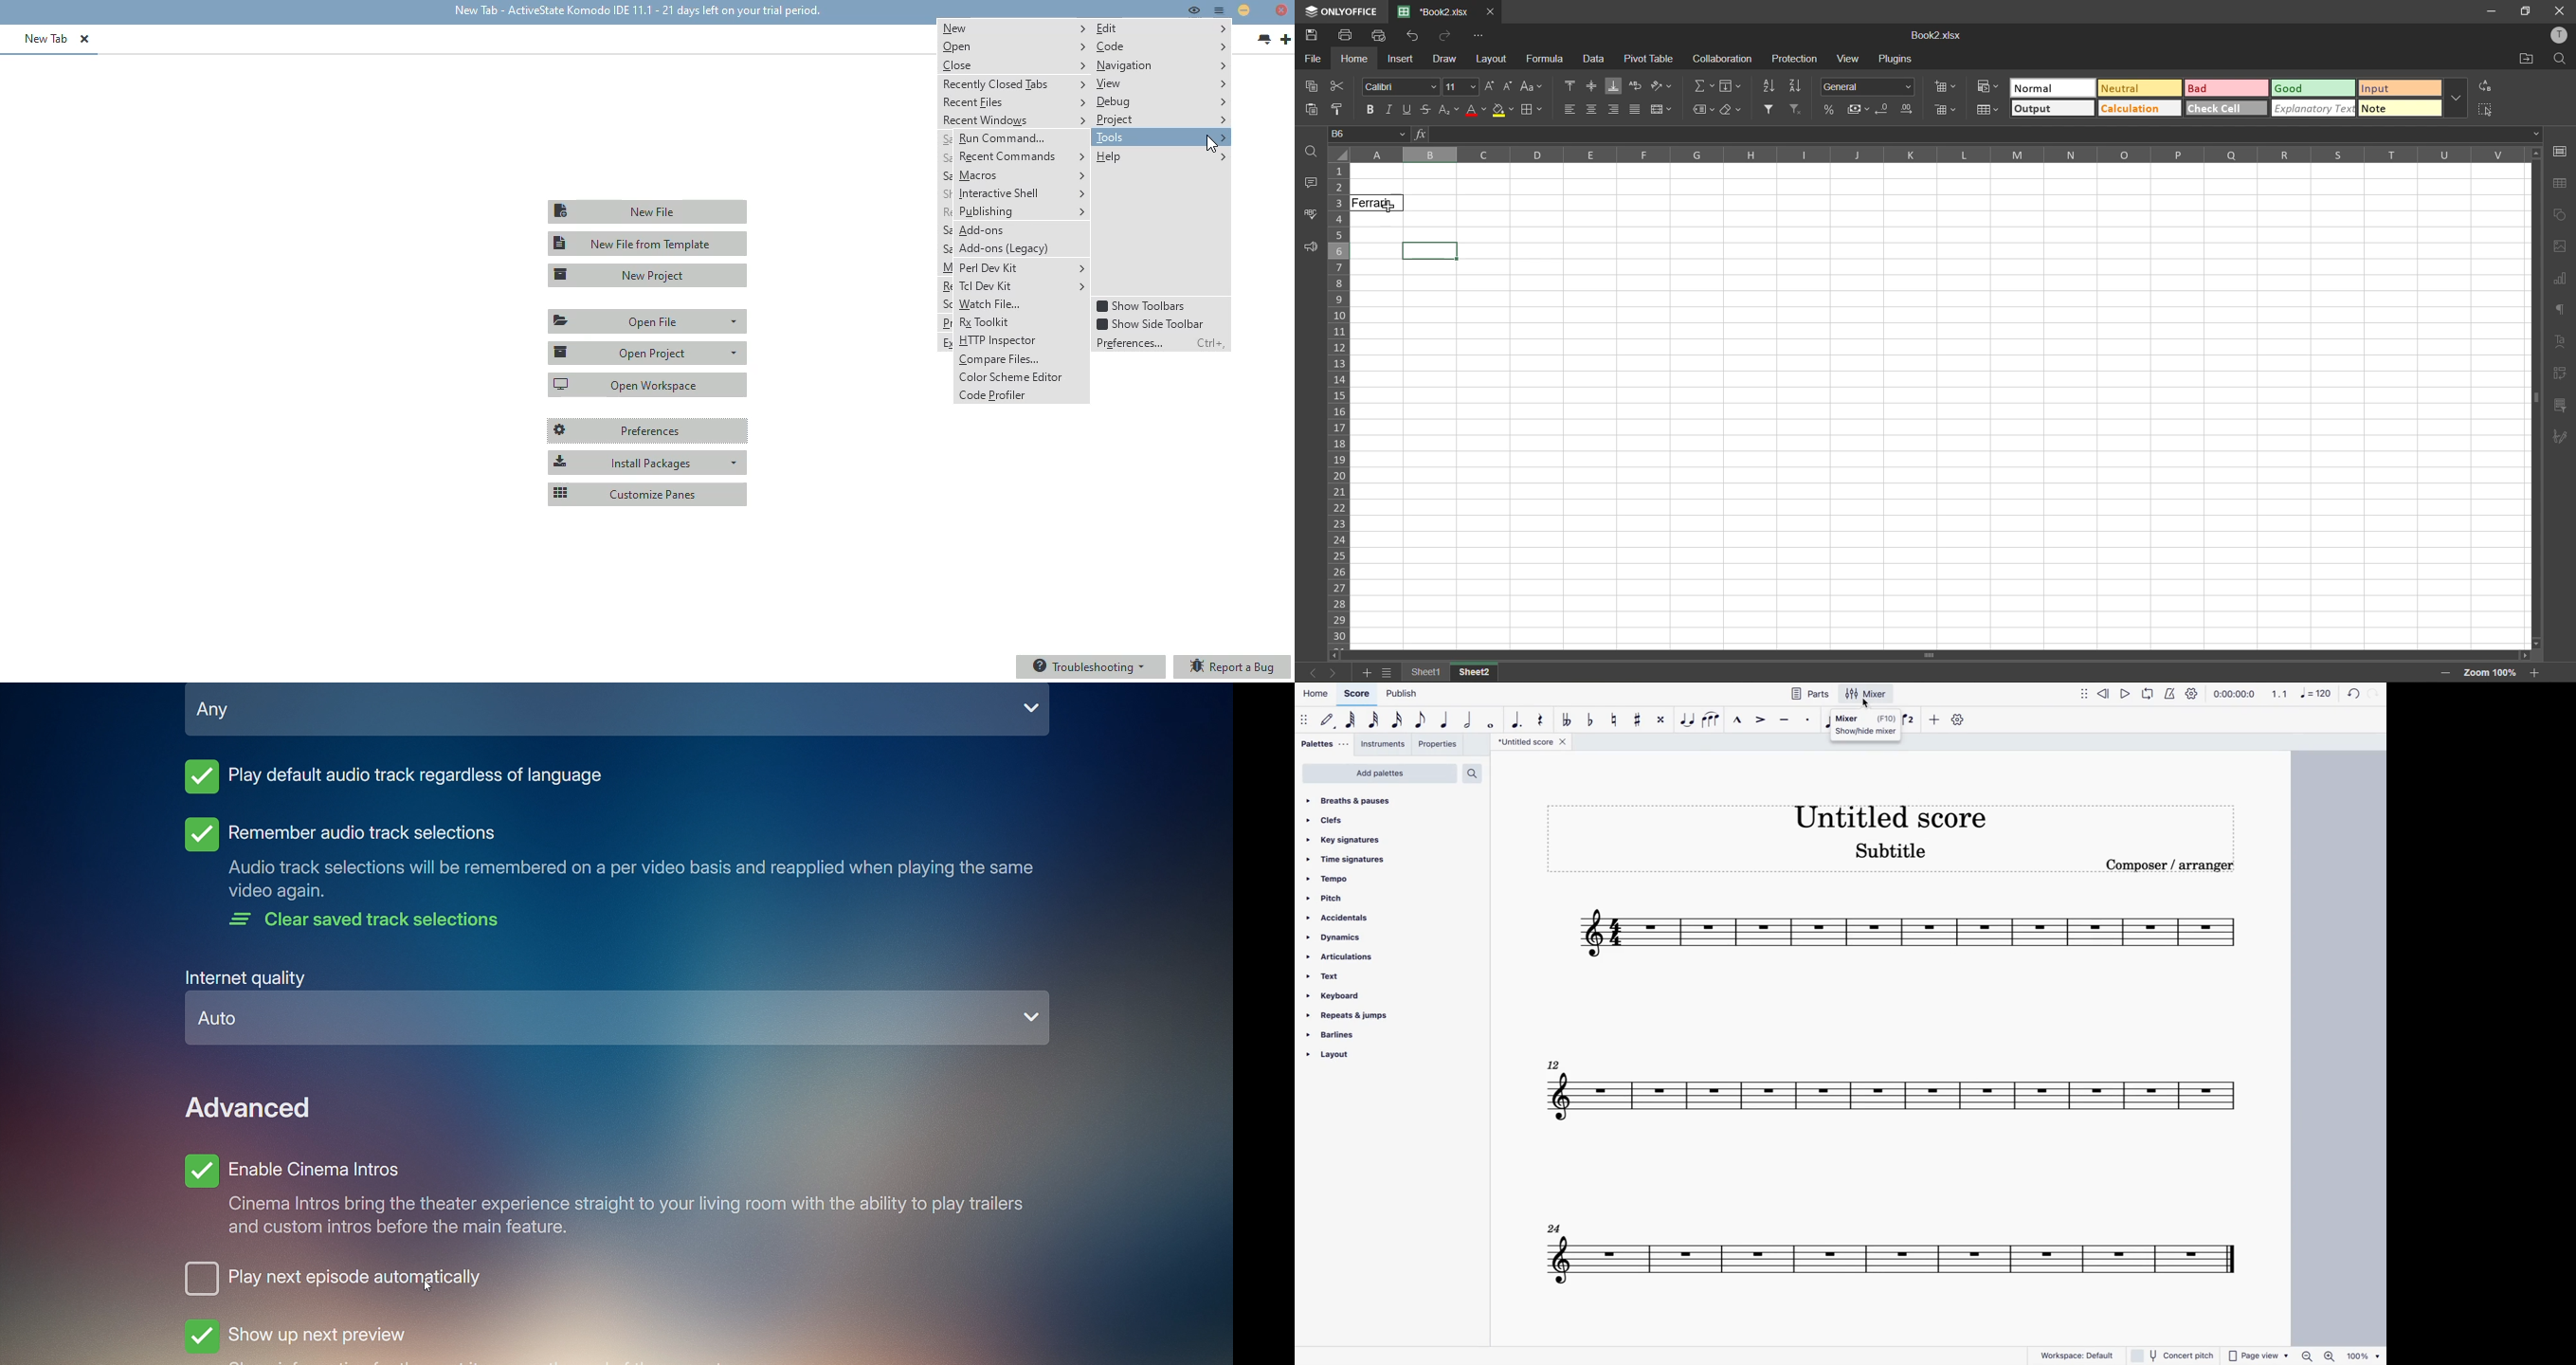 The height and width of the screenshot is (1372, 2576). What do you see at coordinates (1570, 108) in the screenshot?
I see `align left` at bounding box center [1570, 108].